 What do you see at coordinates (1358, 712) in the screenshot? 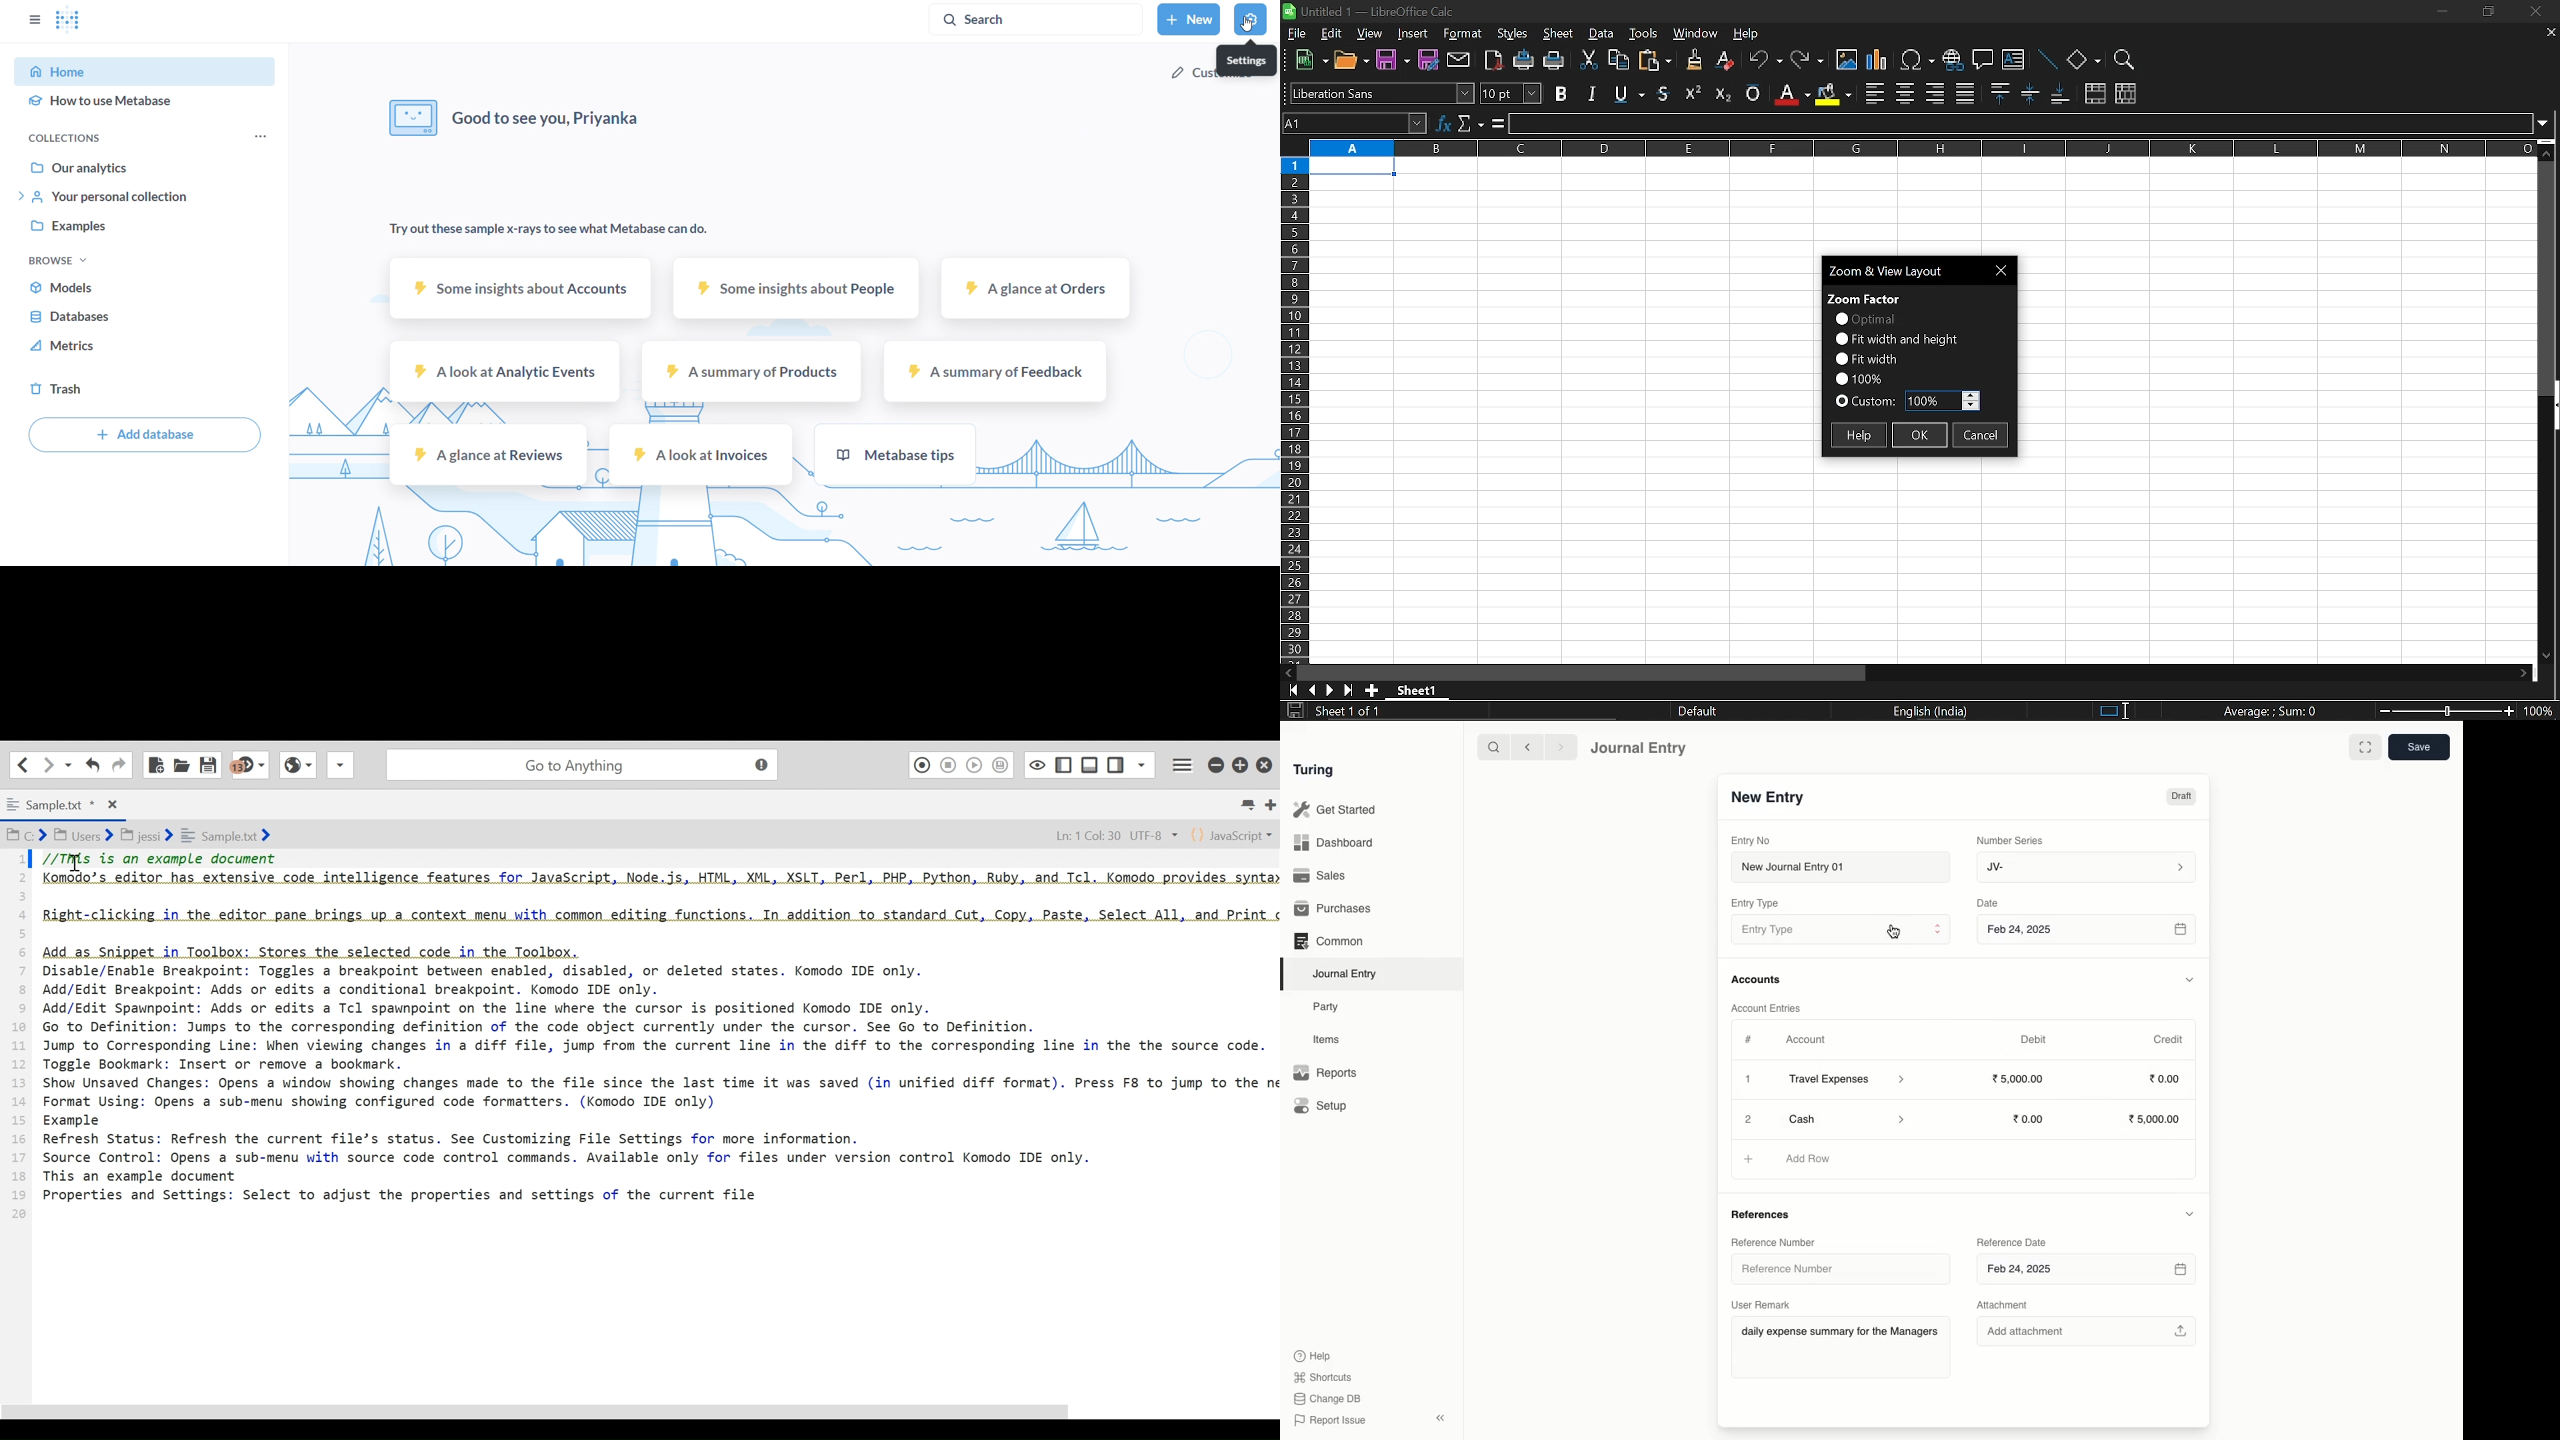
I see `current sheet` at bounding box center [1358, 712].